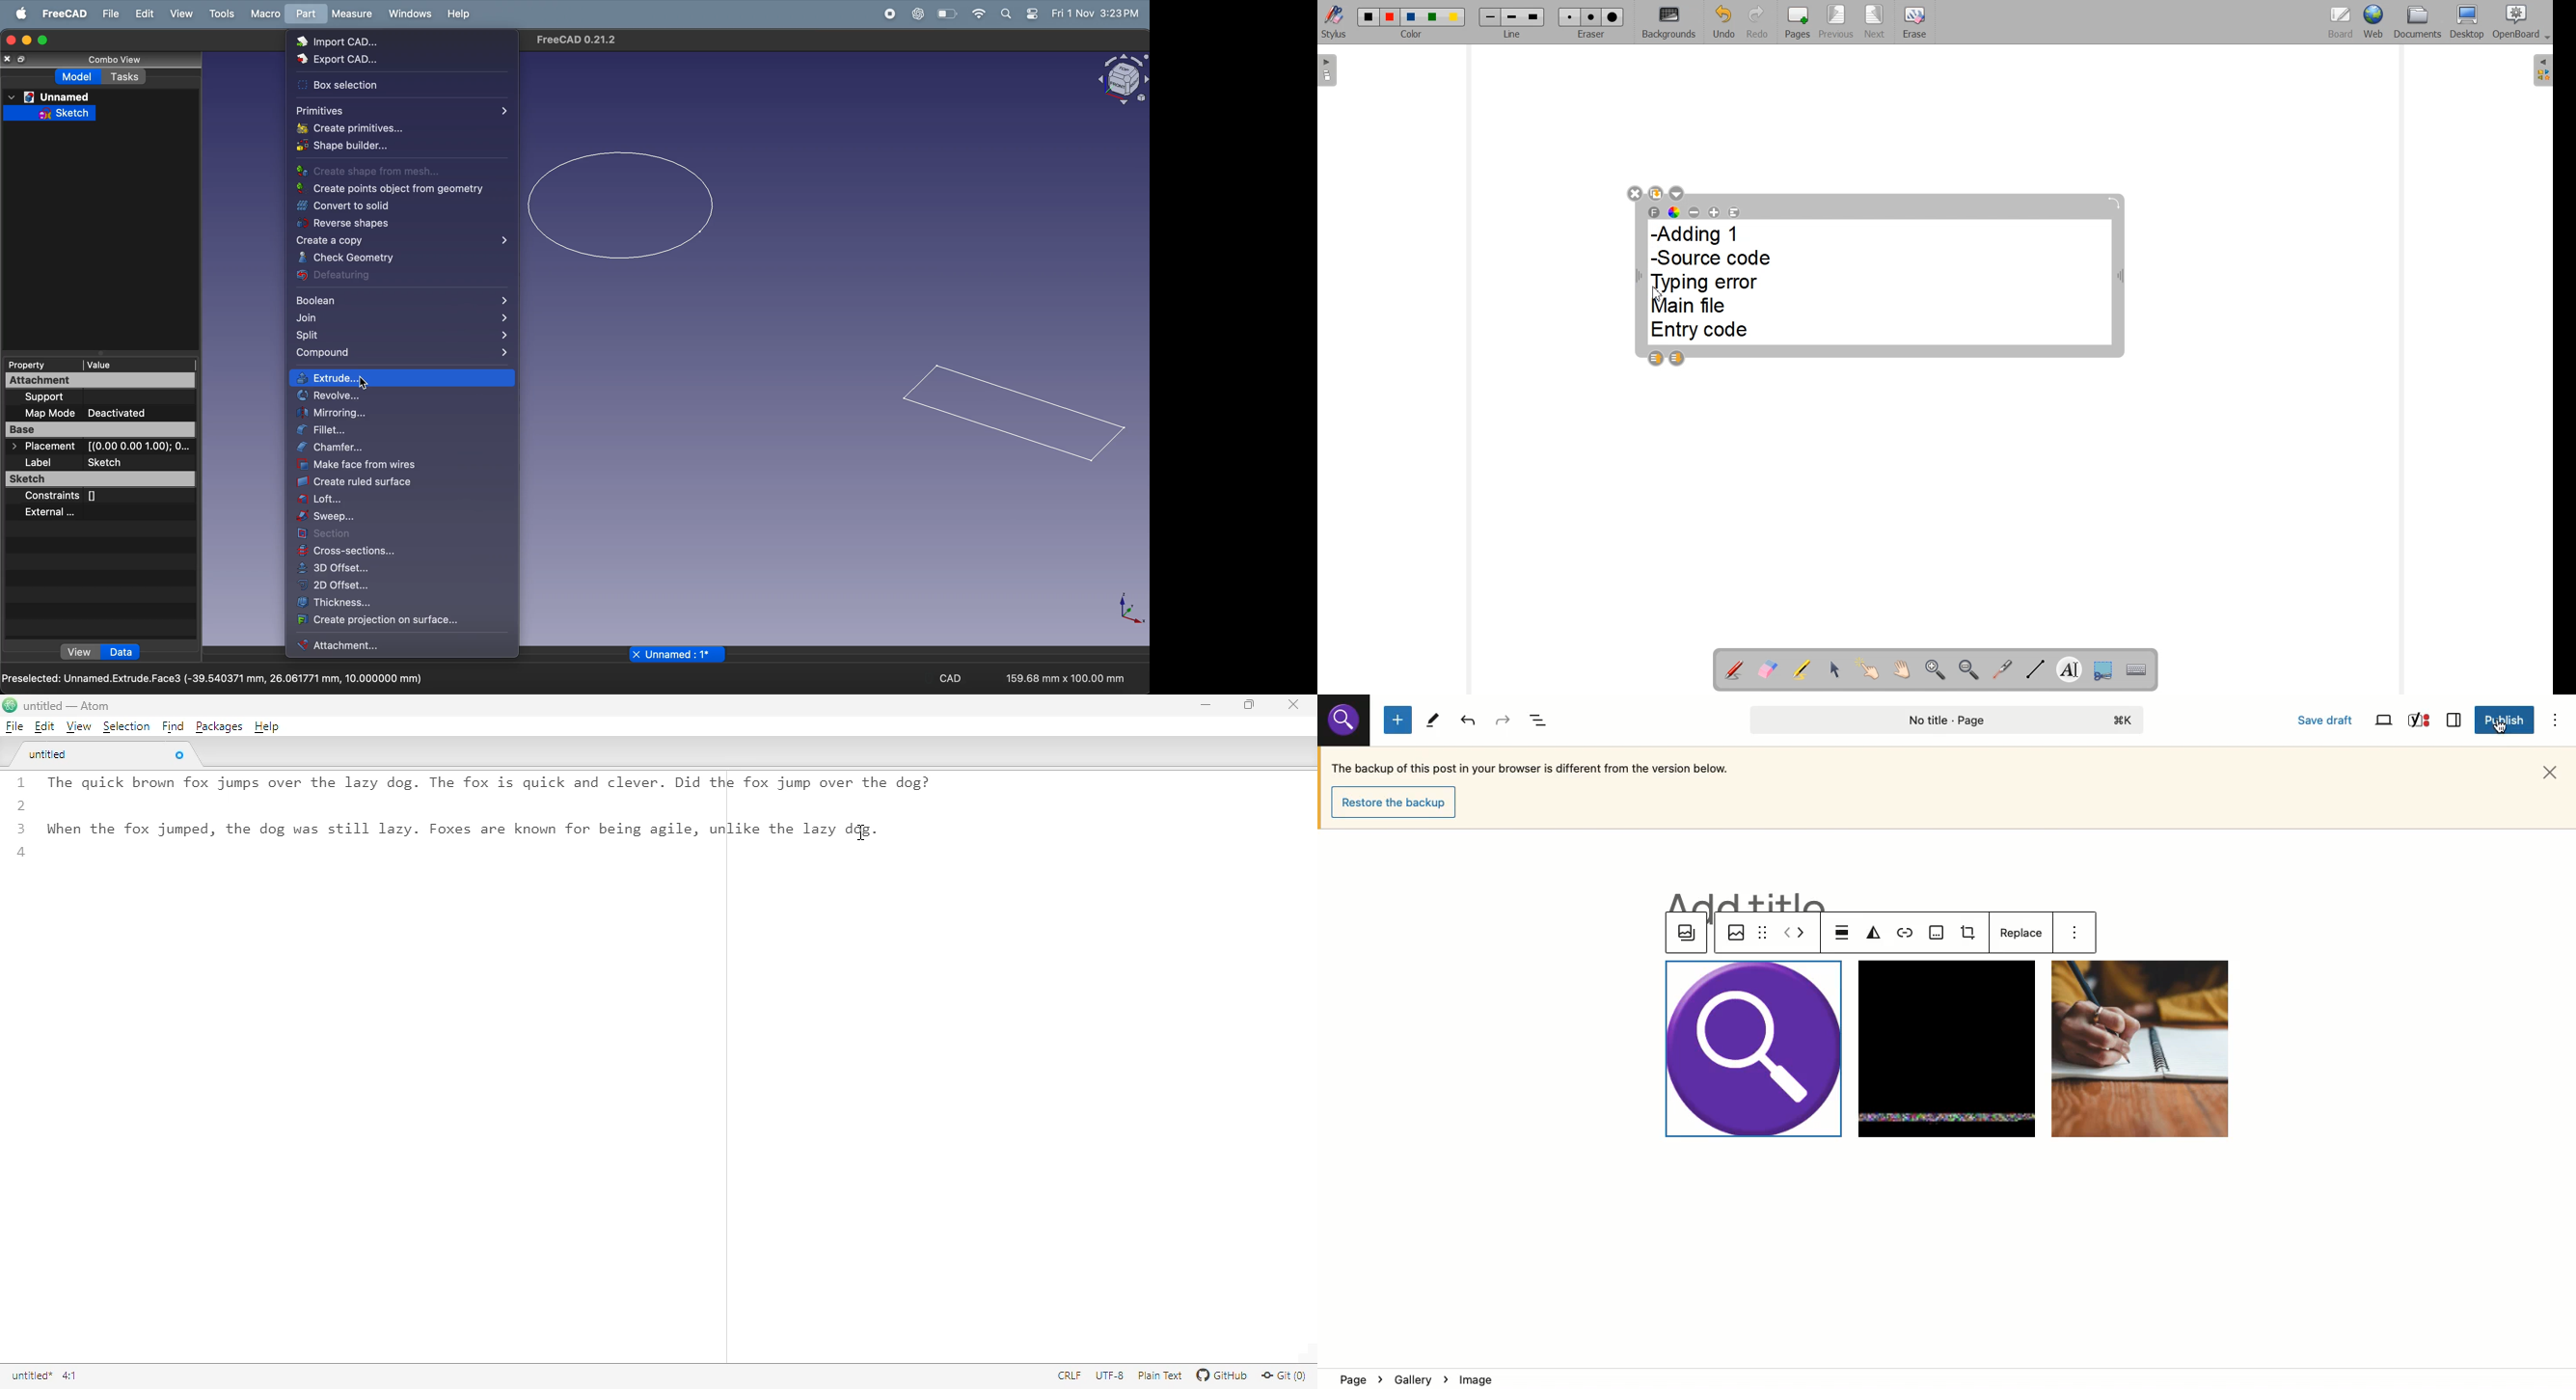 The height and width of the screenshot is (1400, 2576). Describe the element at coordinates (888, 13) in the screenshot. I see `record` at that location.